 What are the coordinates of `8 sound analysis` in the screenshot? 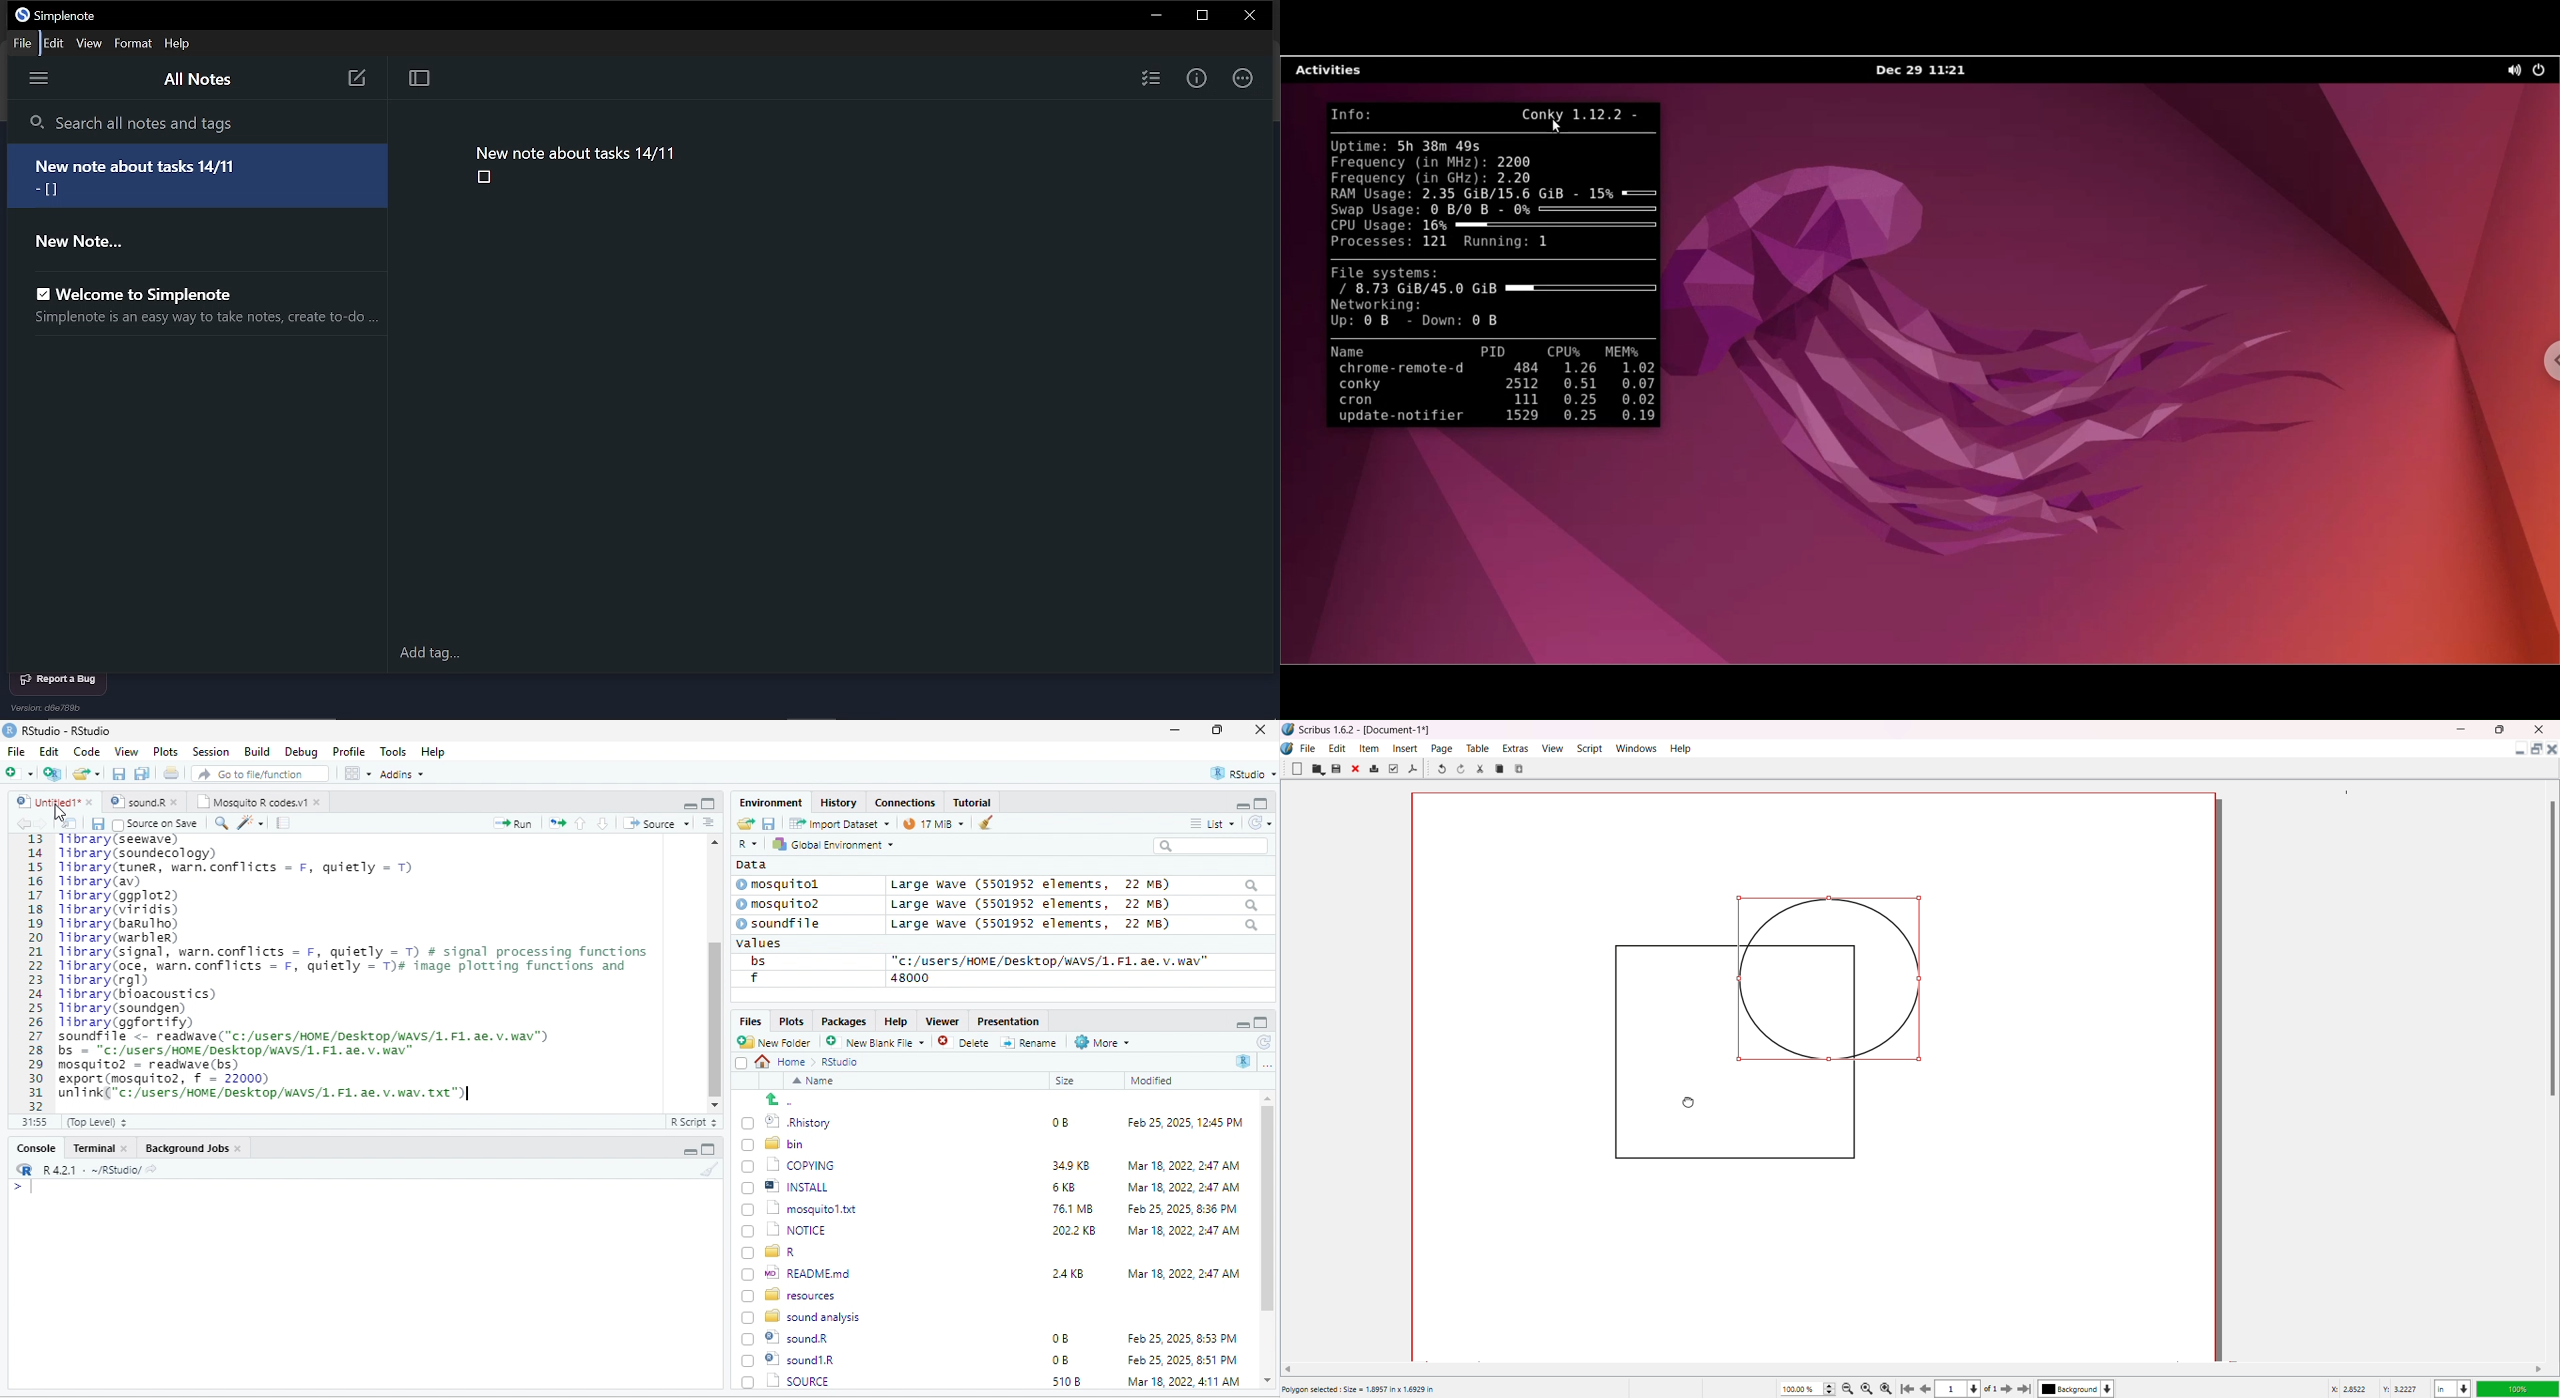 It's located at (804, 1316).